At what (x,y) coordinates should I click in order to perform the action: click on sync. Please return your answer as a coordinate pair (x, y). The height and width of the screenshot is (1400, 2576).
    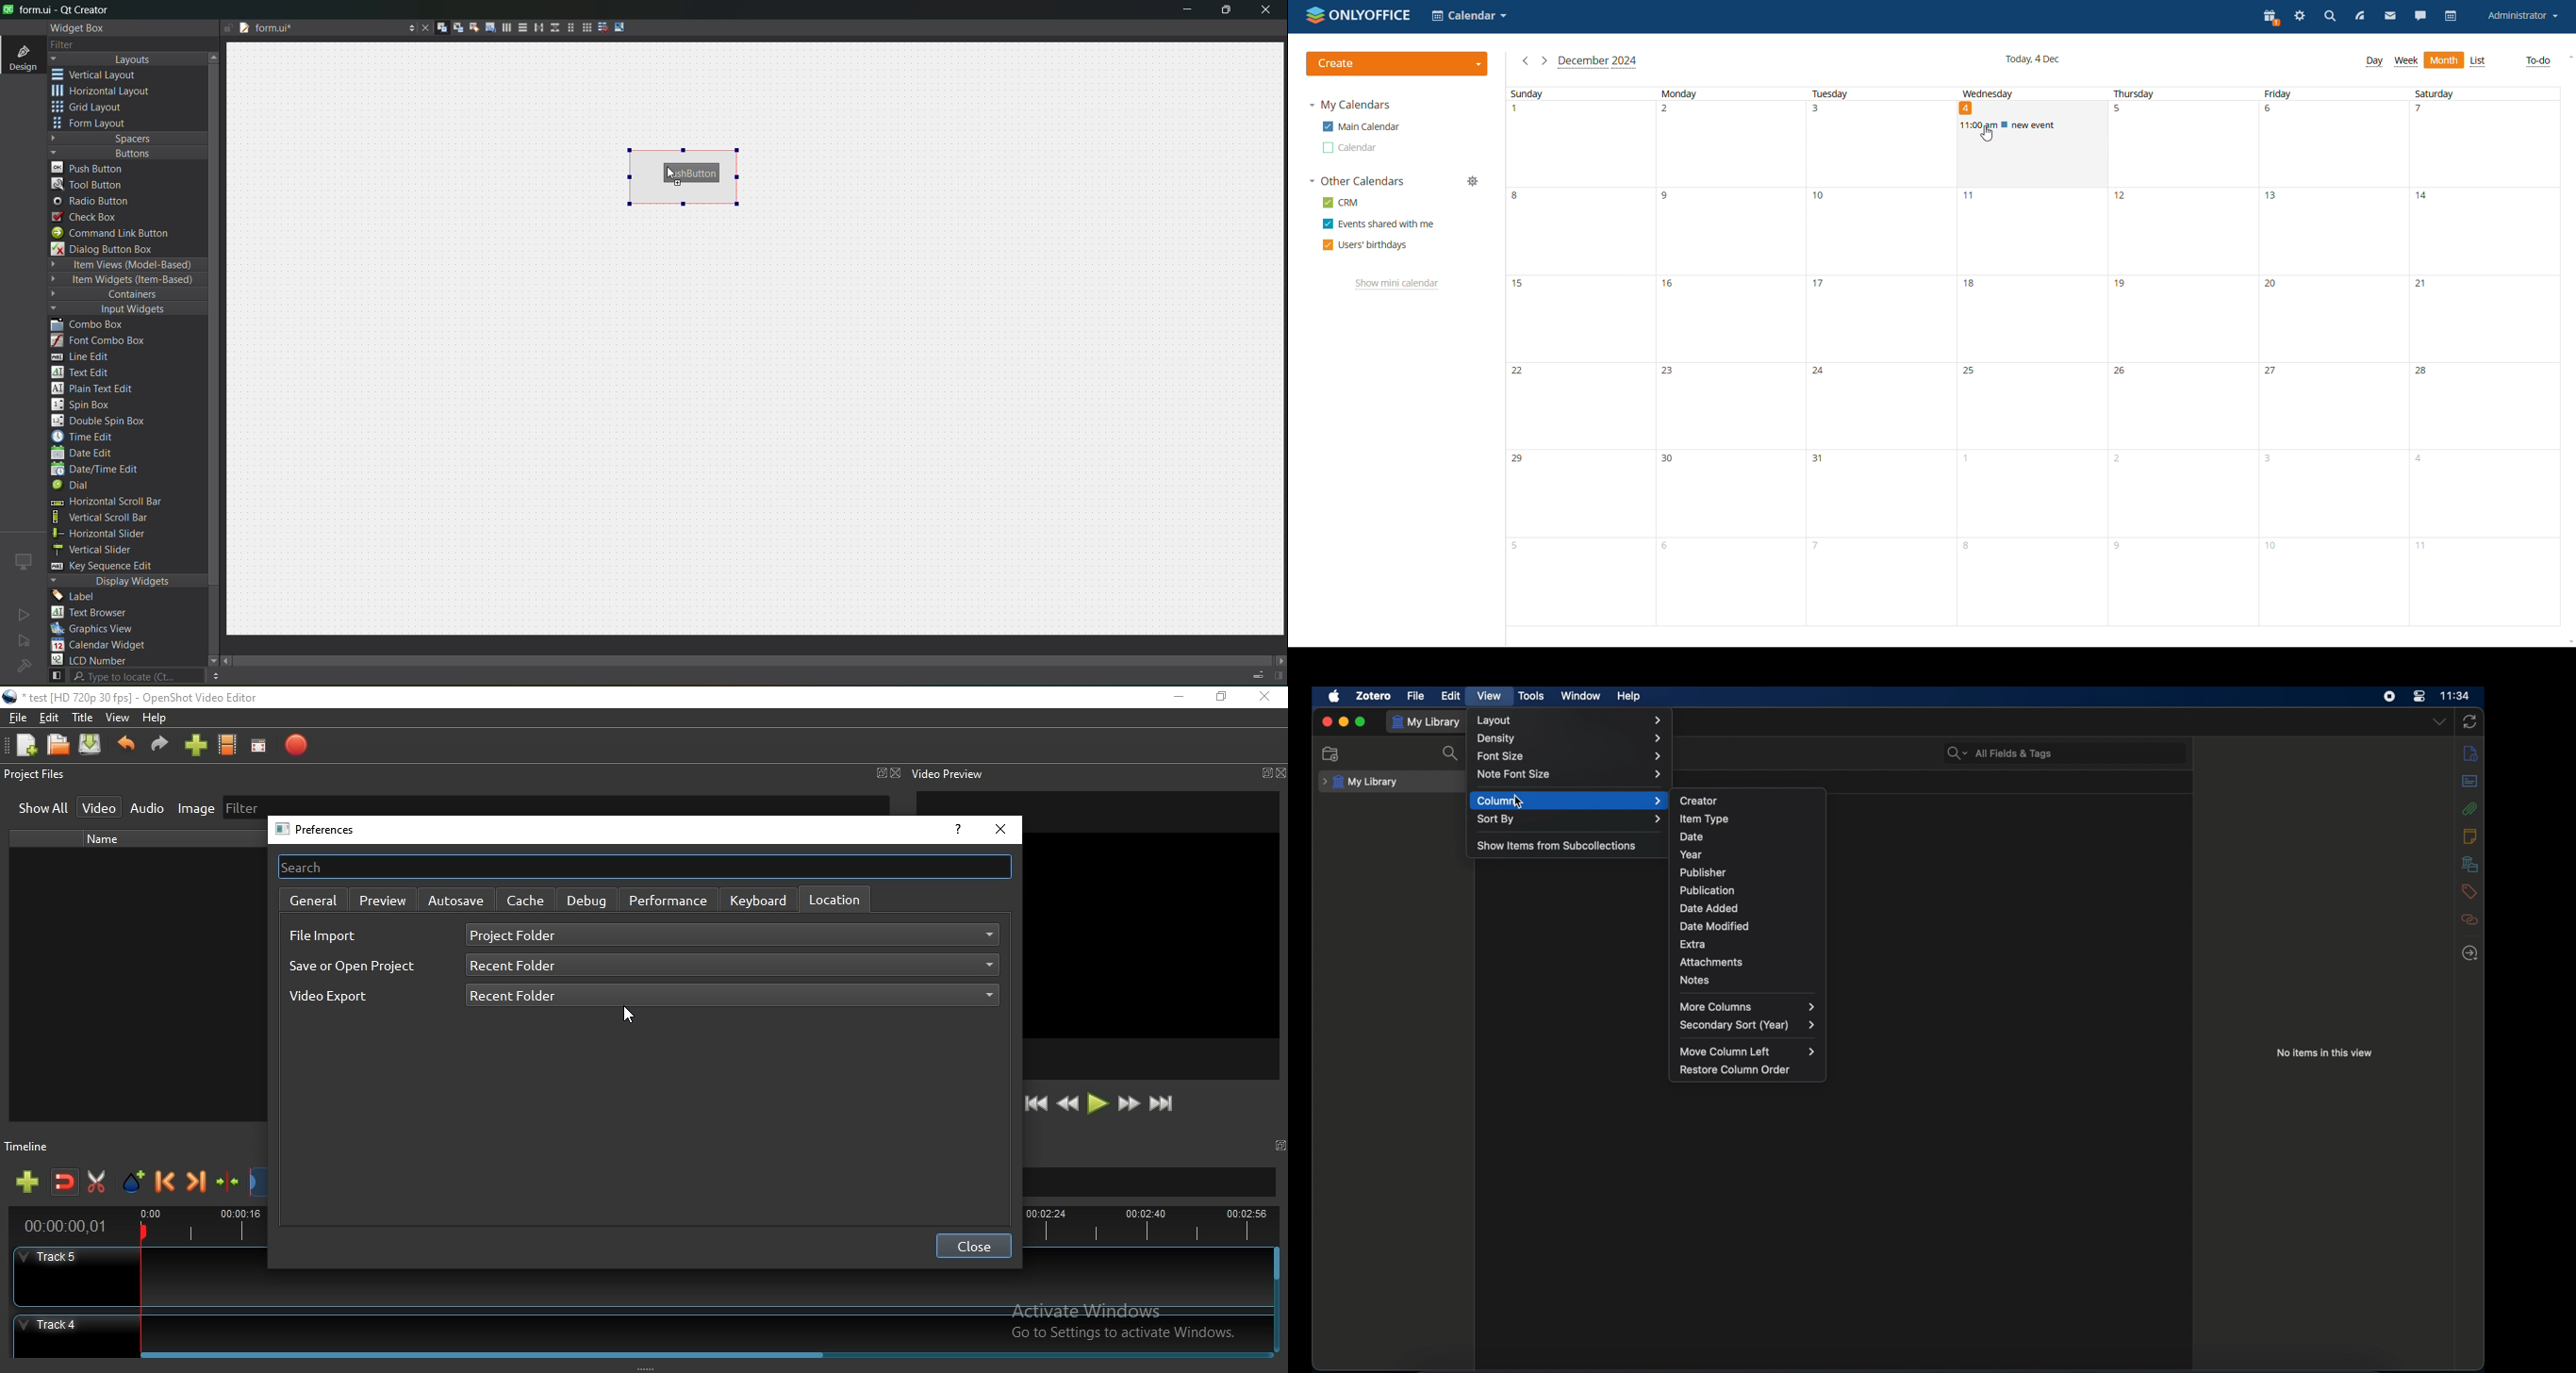
    Looking at the image, I should click on (2470, 721).